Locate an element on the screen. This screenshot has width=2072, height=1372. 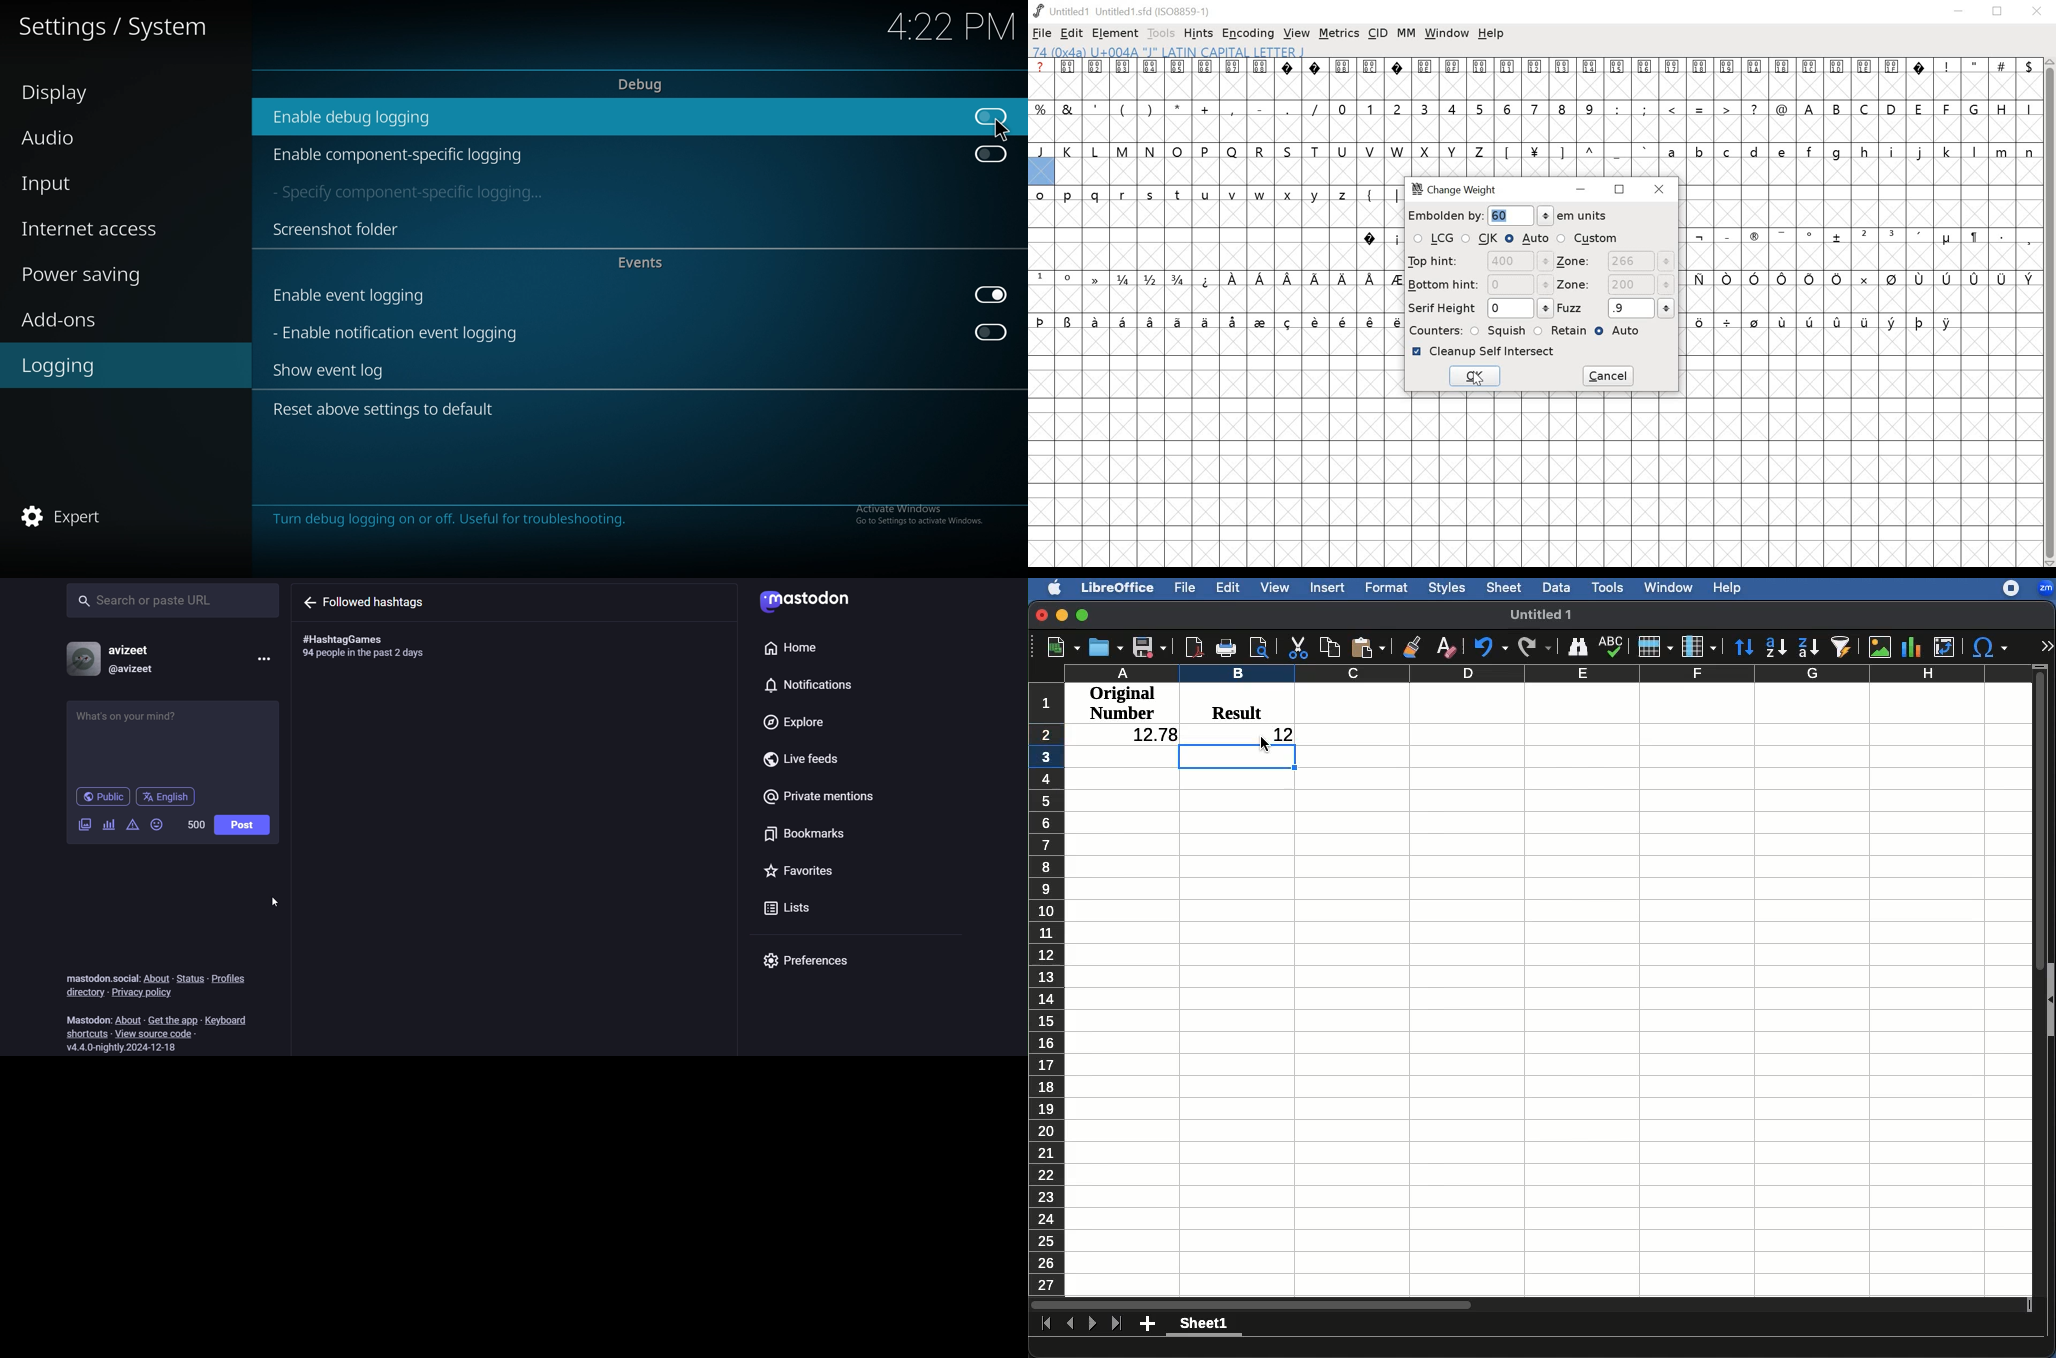
internet access is located at coordinates (118, 230).